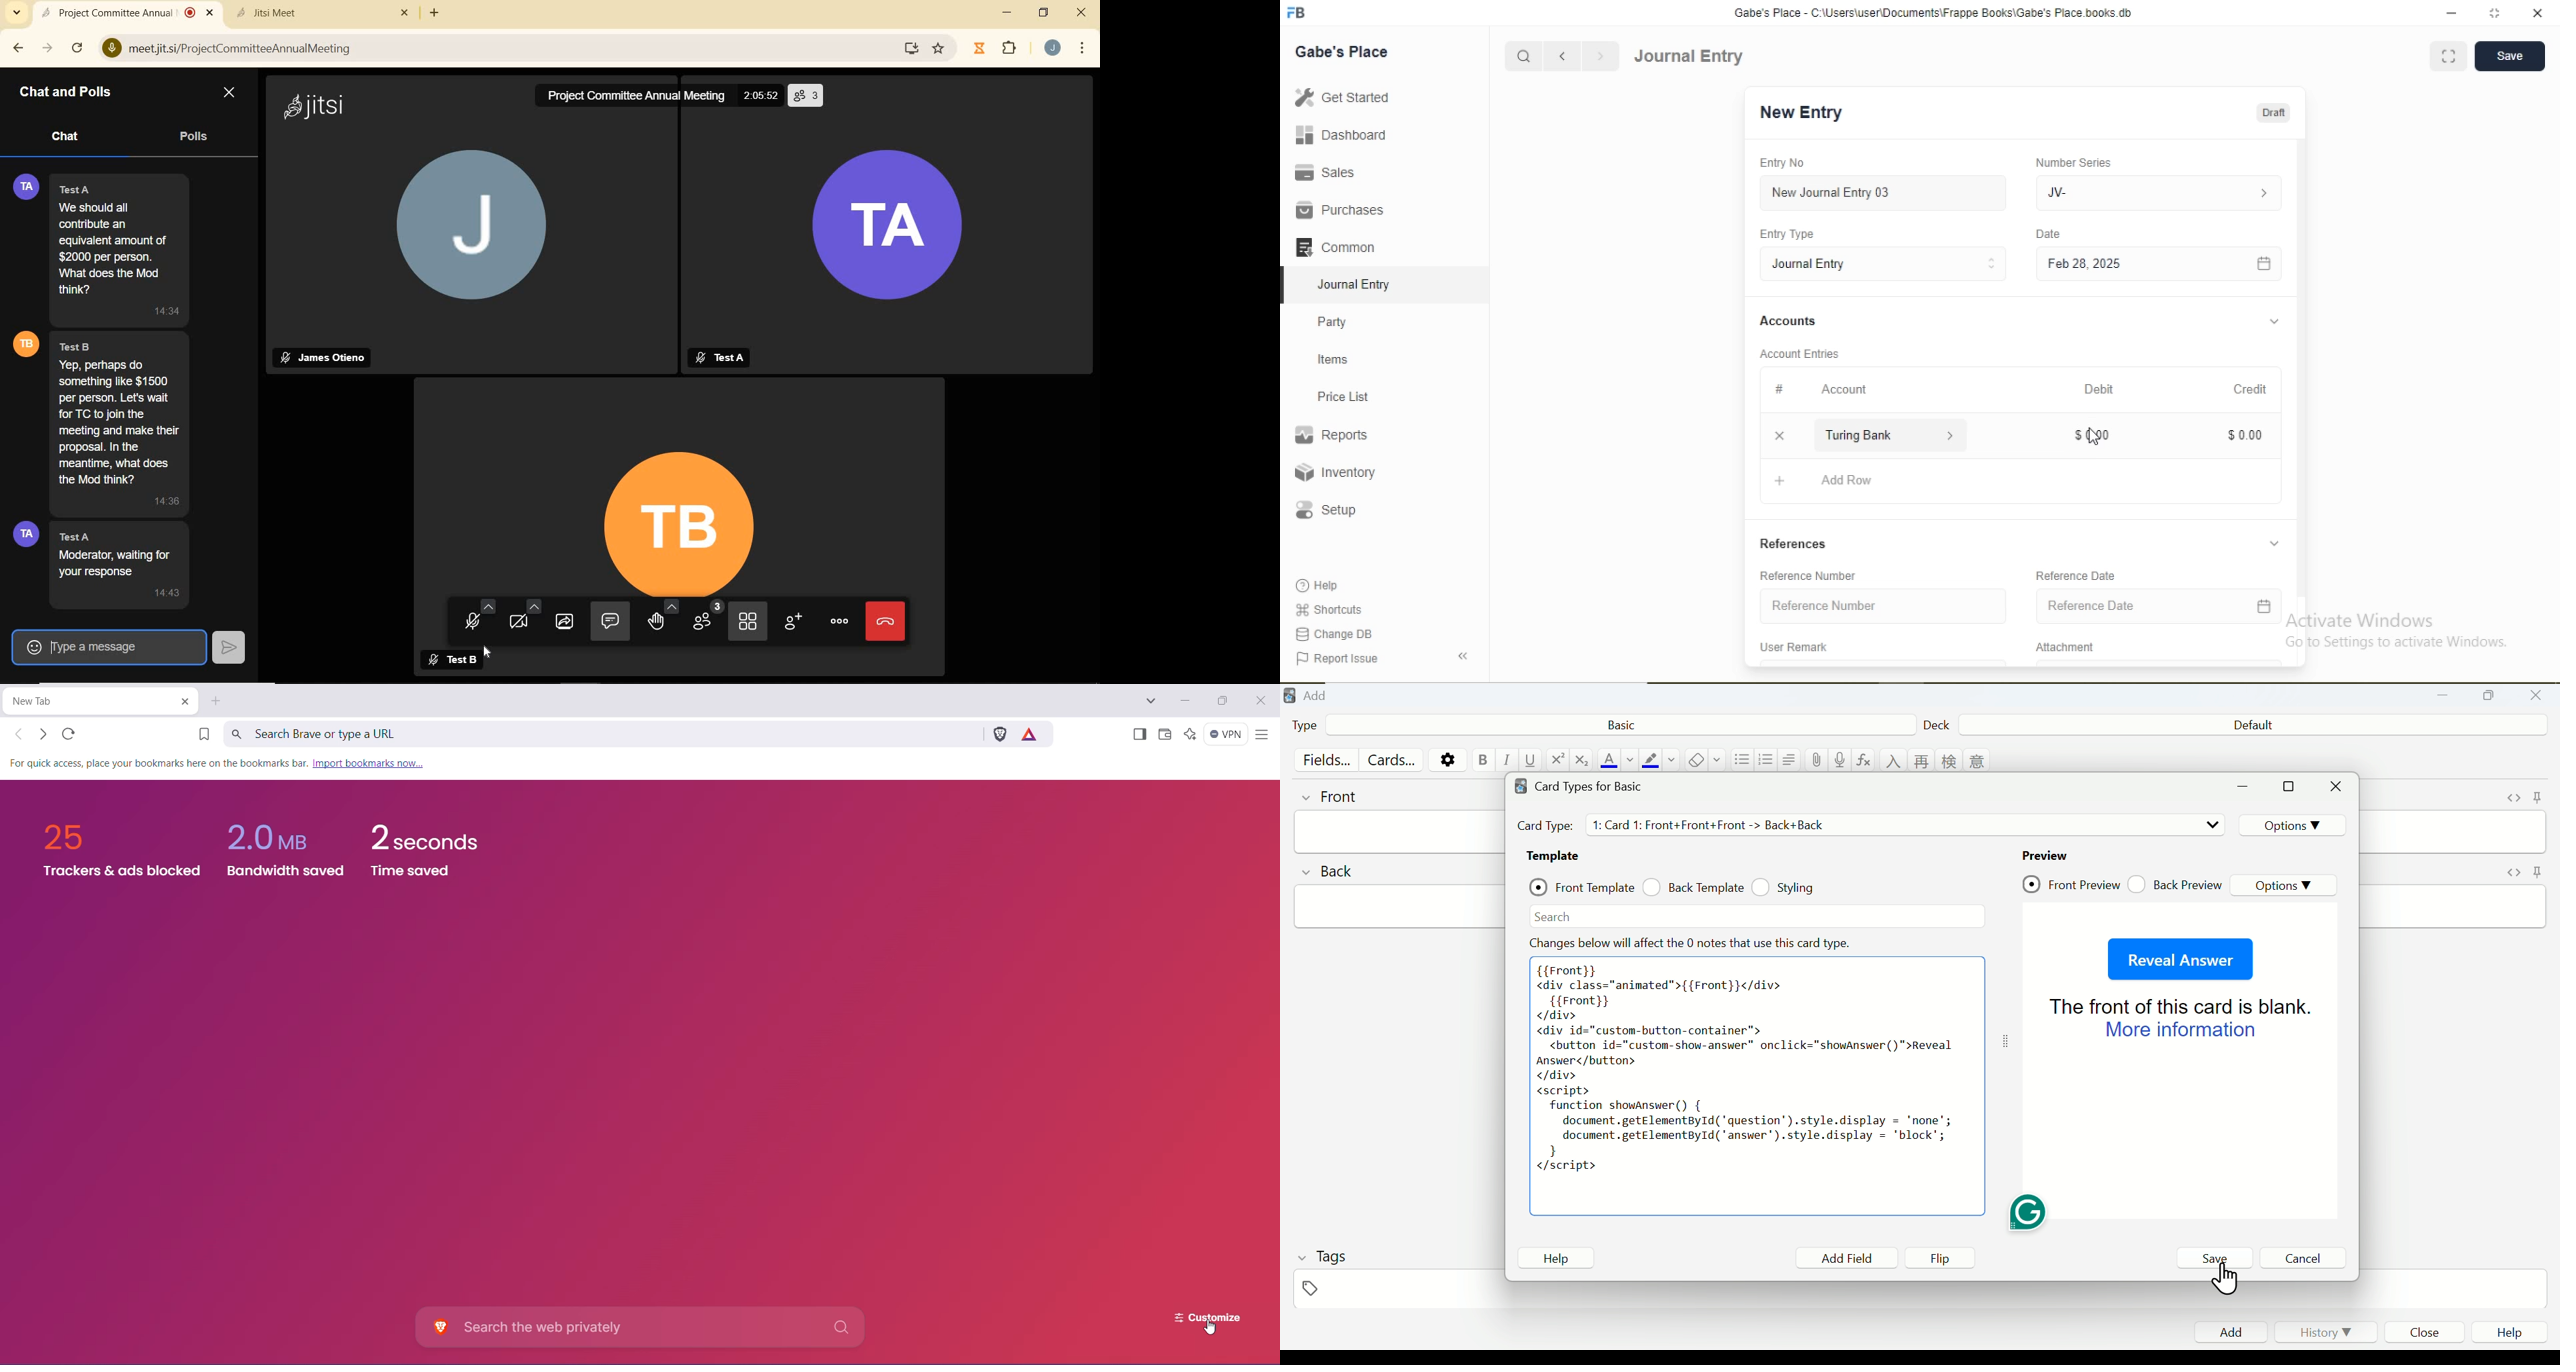  What do you see at coordinates (1044, 13) in the screenshot?
I see `restore down` at bounding box center [1044, 13].